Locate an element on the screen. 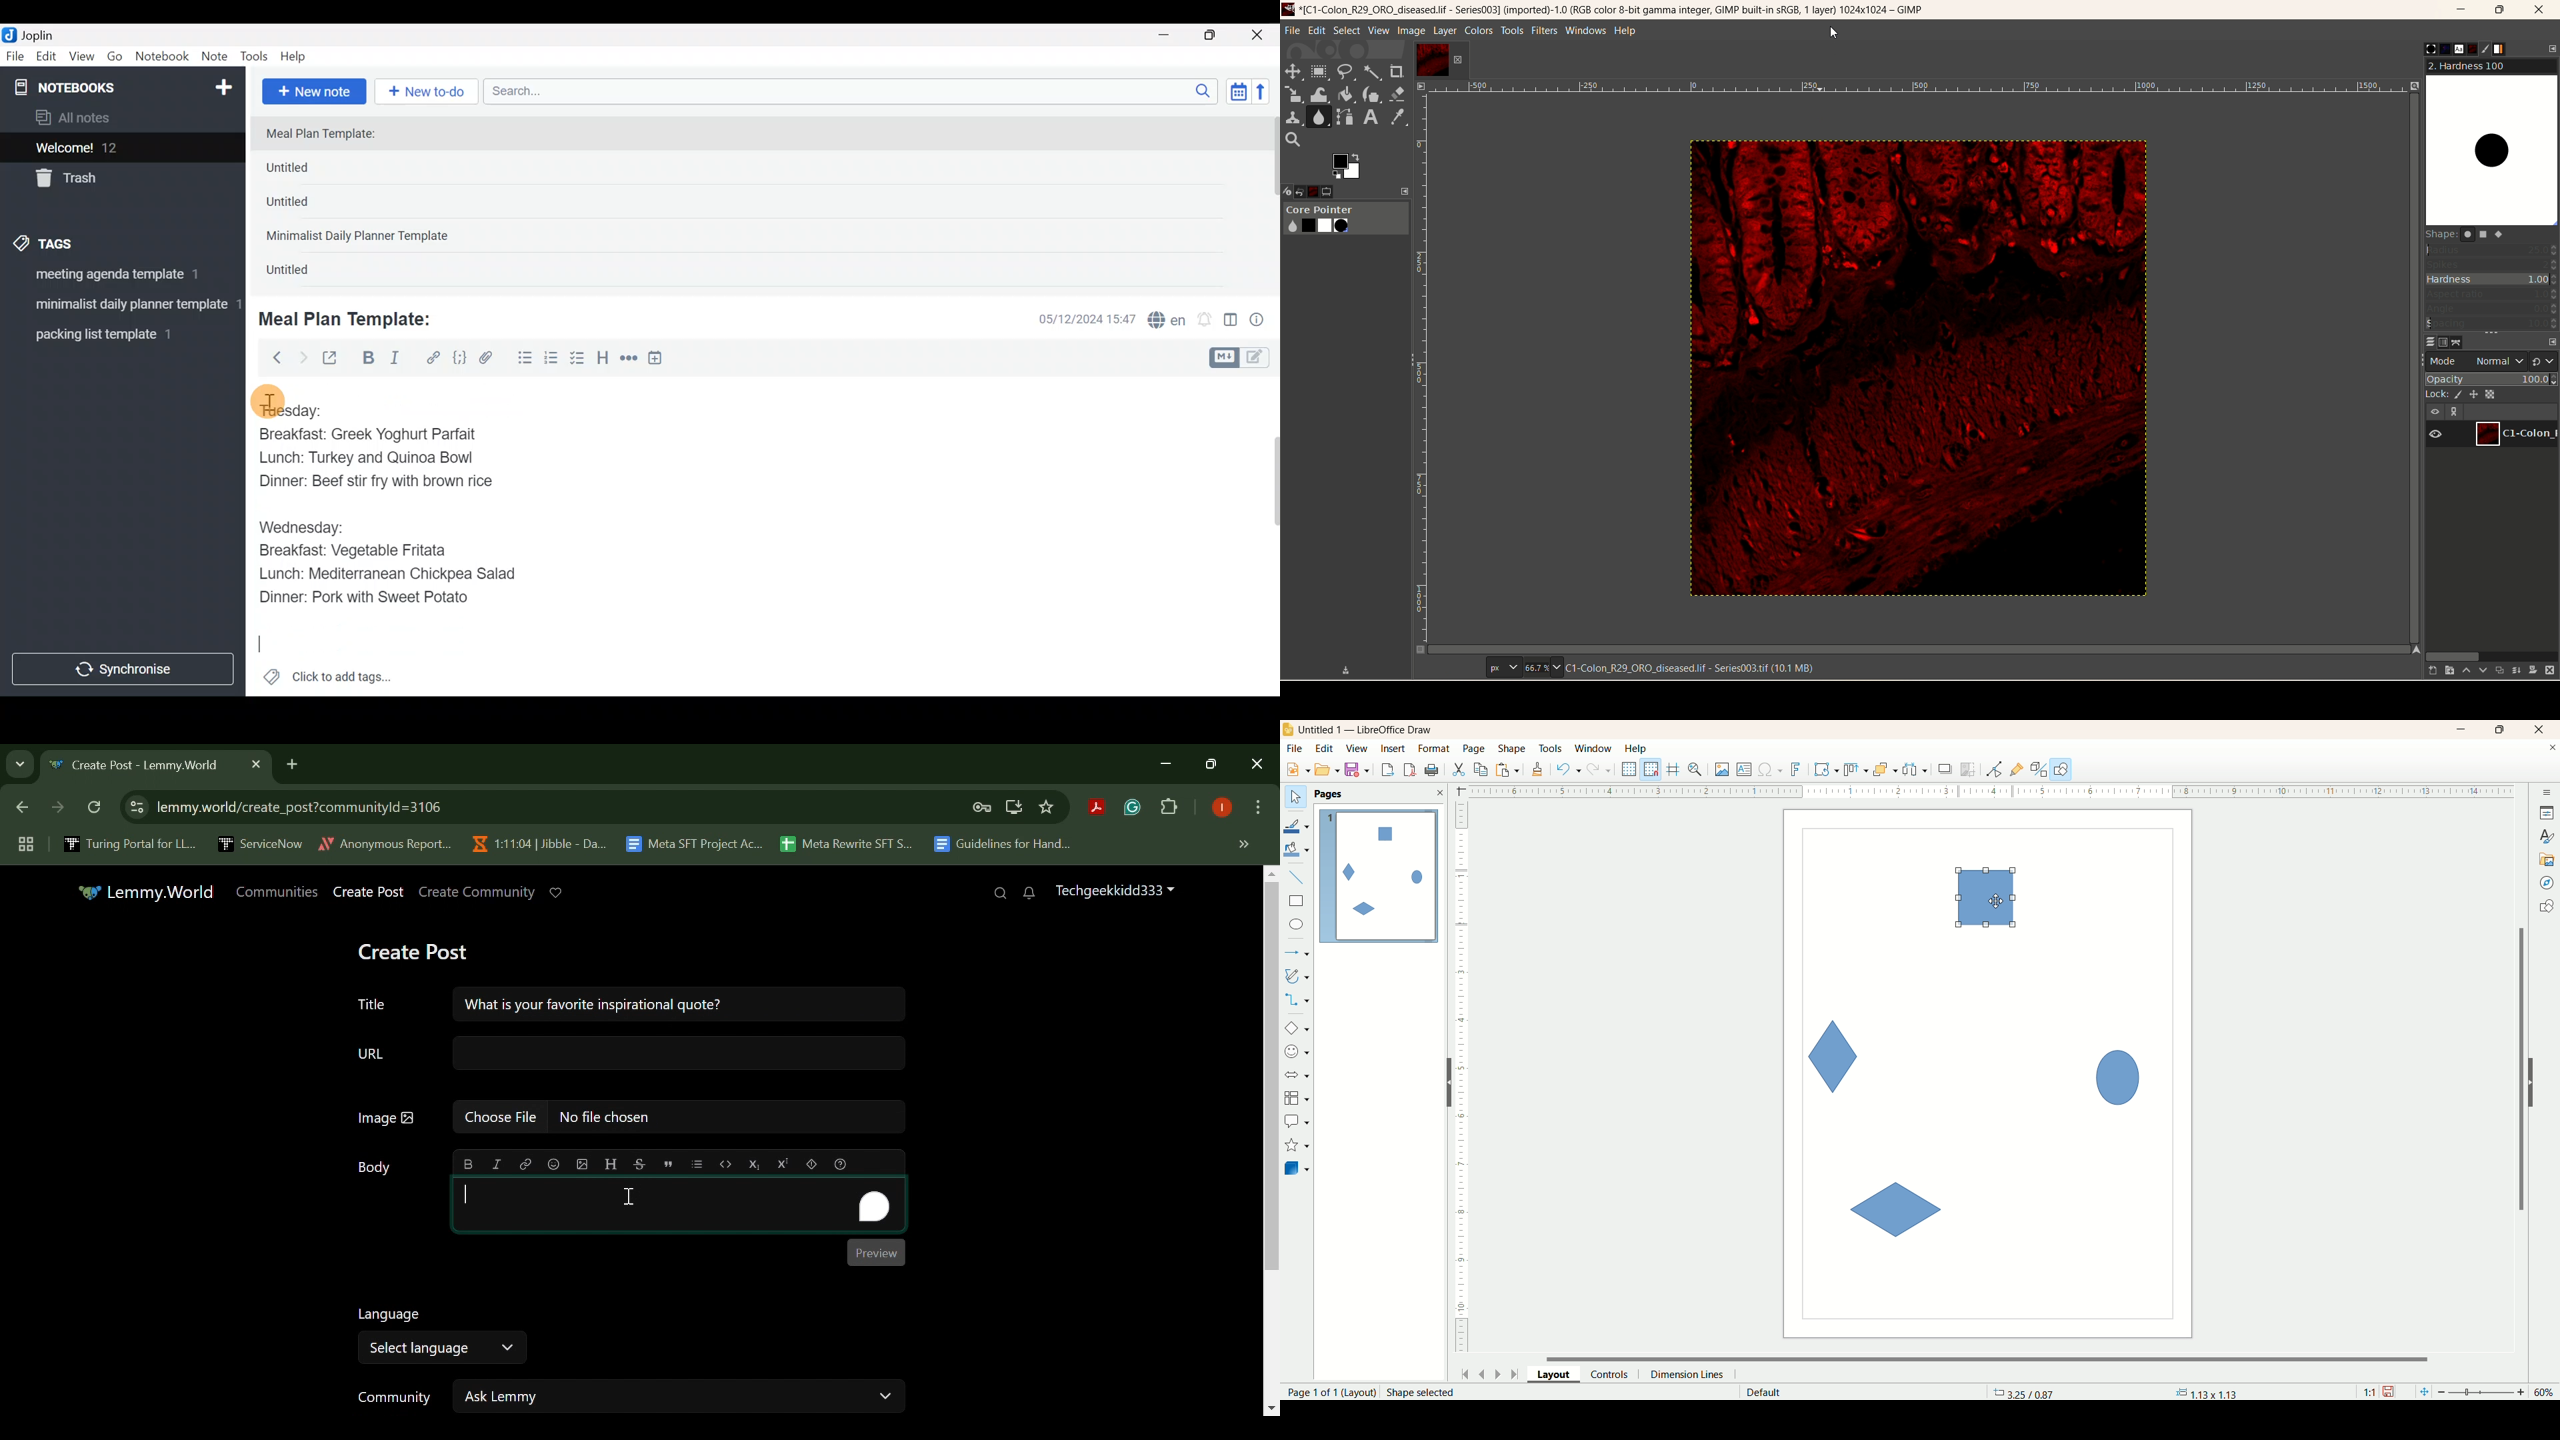 The width and height of the screenshot is (2576, 1456). Reverse sort is located at coordinates (1267, 95).